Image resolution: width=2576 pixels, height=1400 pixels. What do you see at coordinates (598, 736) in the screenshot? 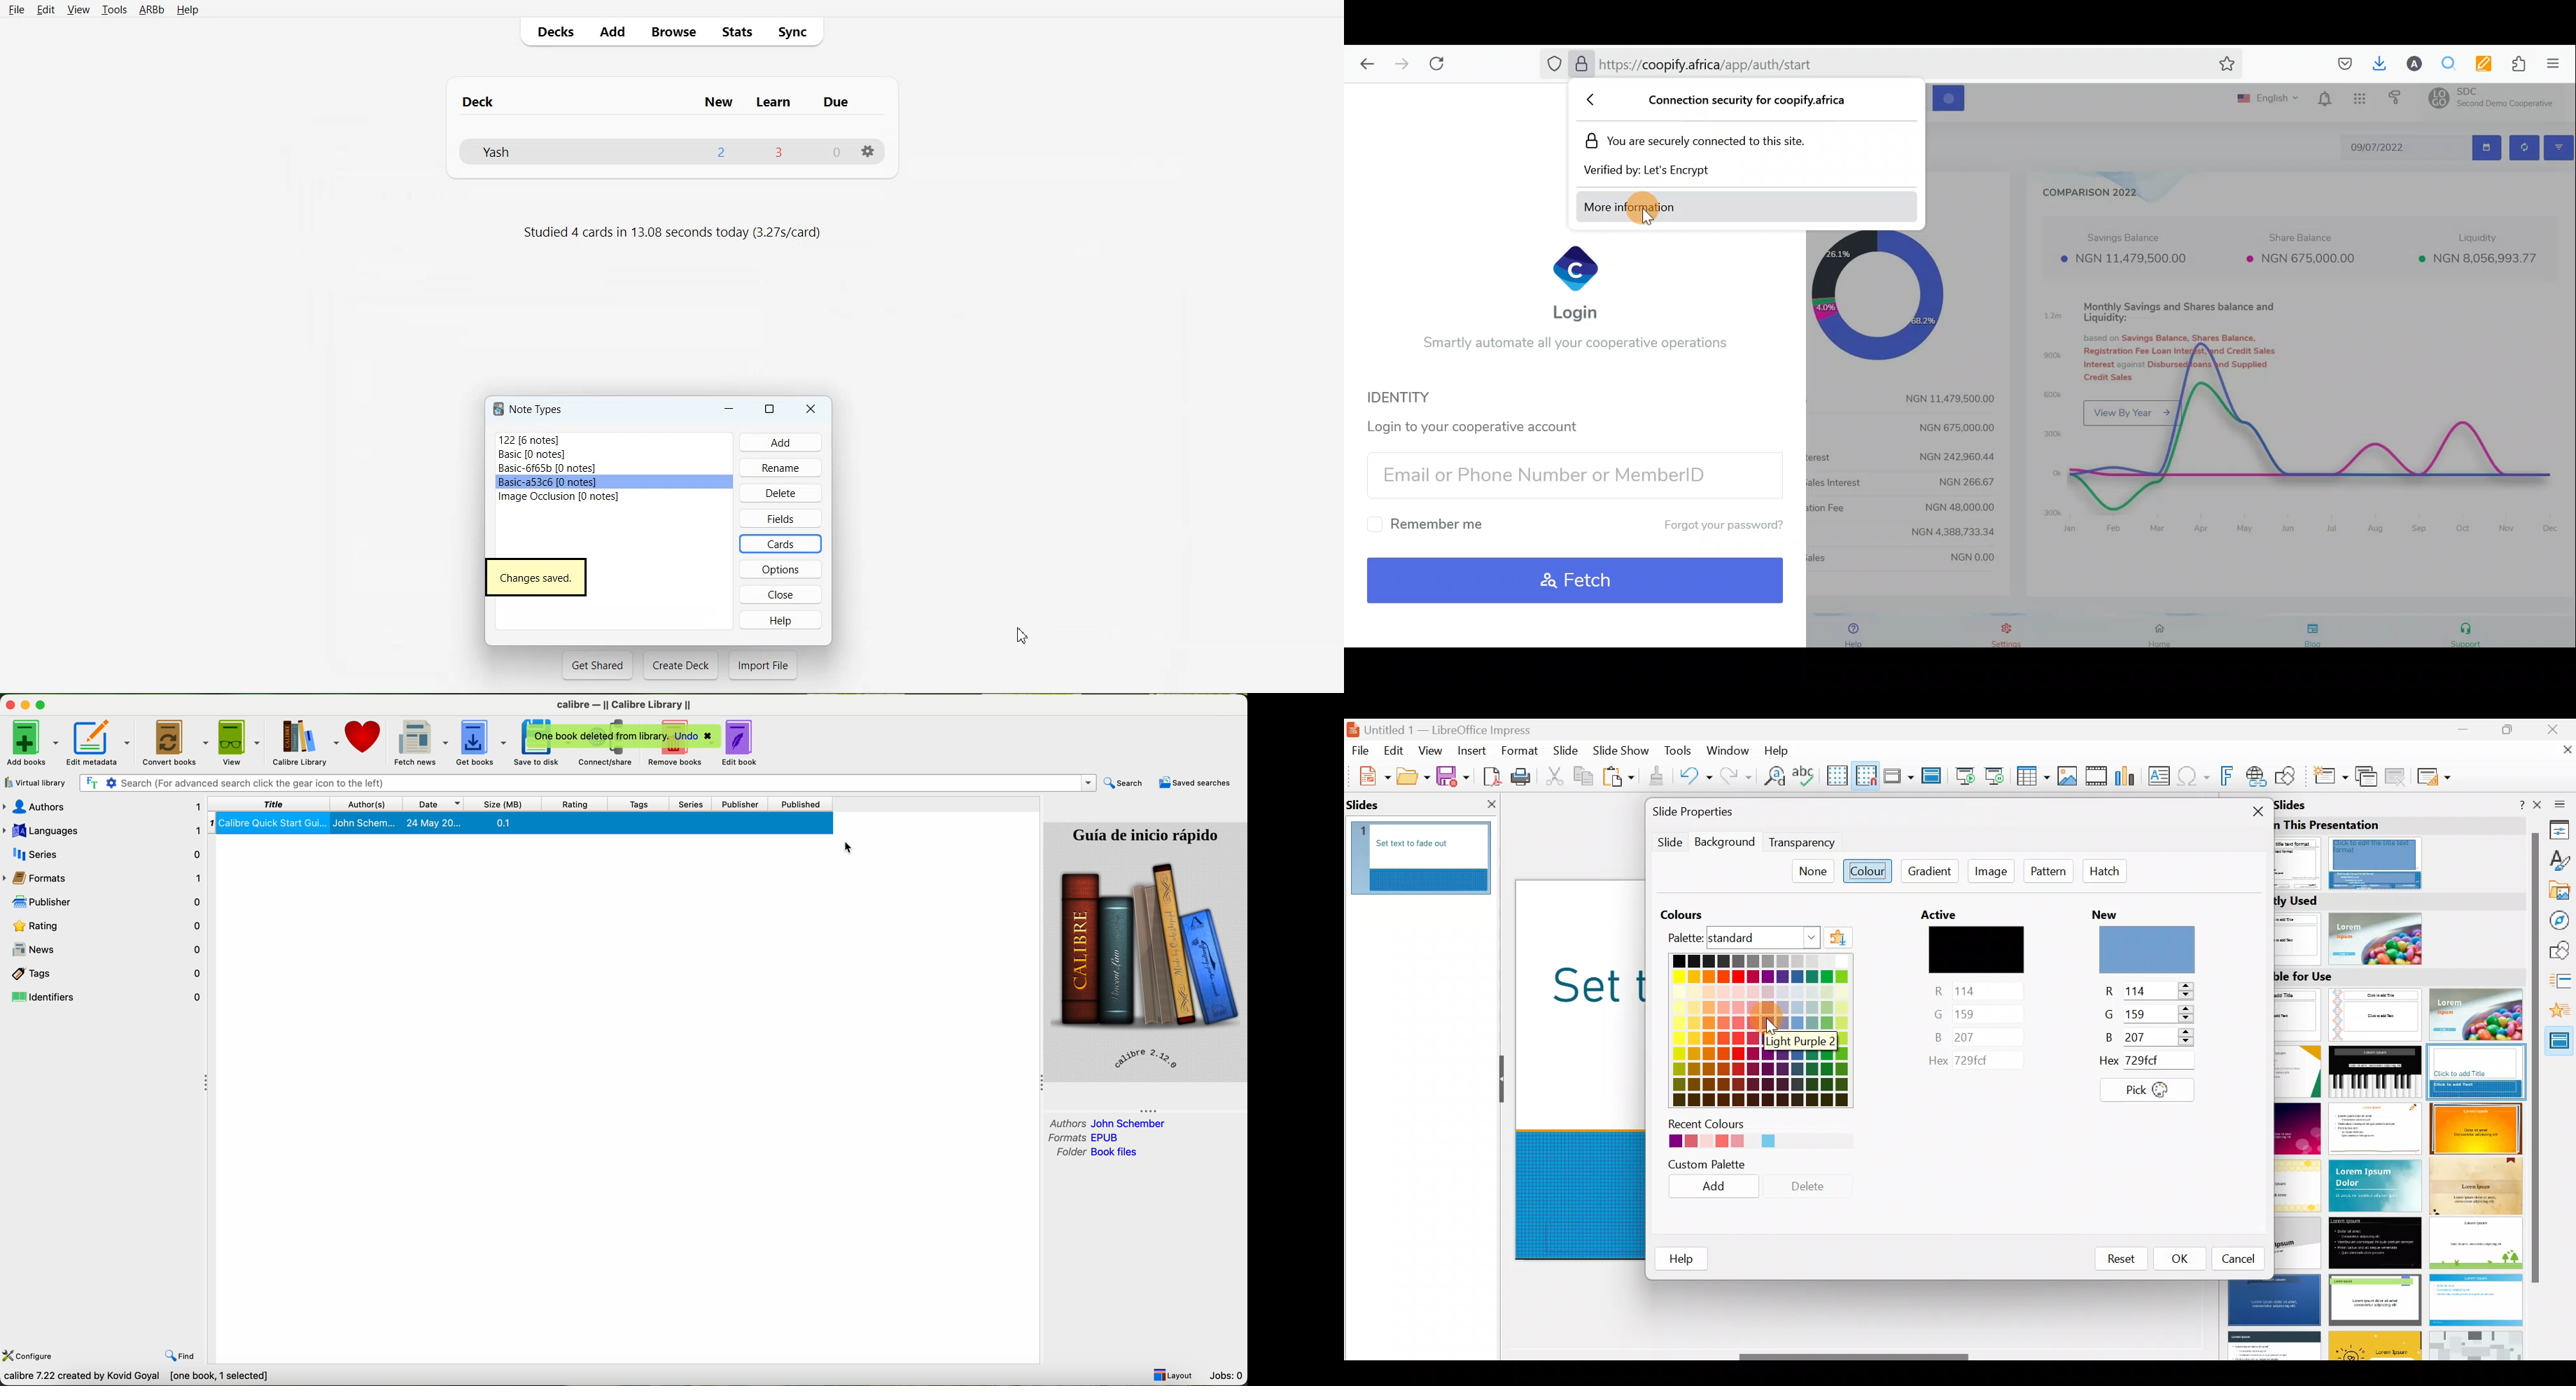
I see `one book deleted from library` at bounding box center [598, 736].